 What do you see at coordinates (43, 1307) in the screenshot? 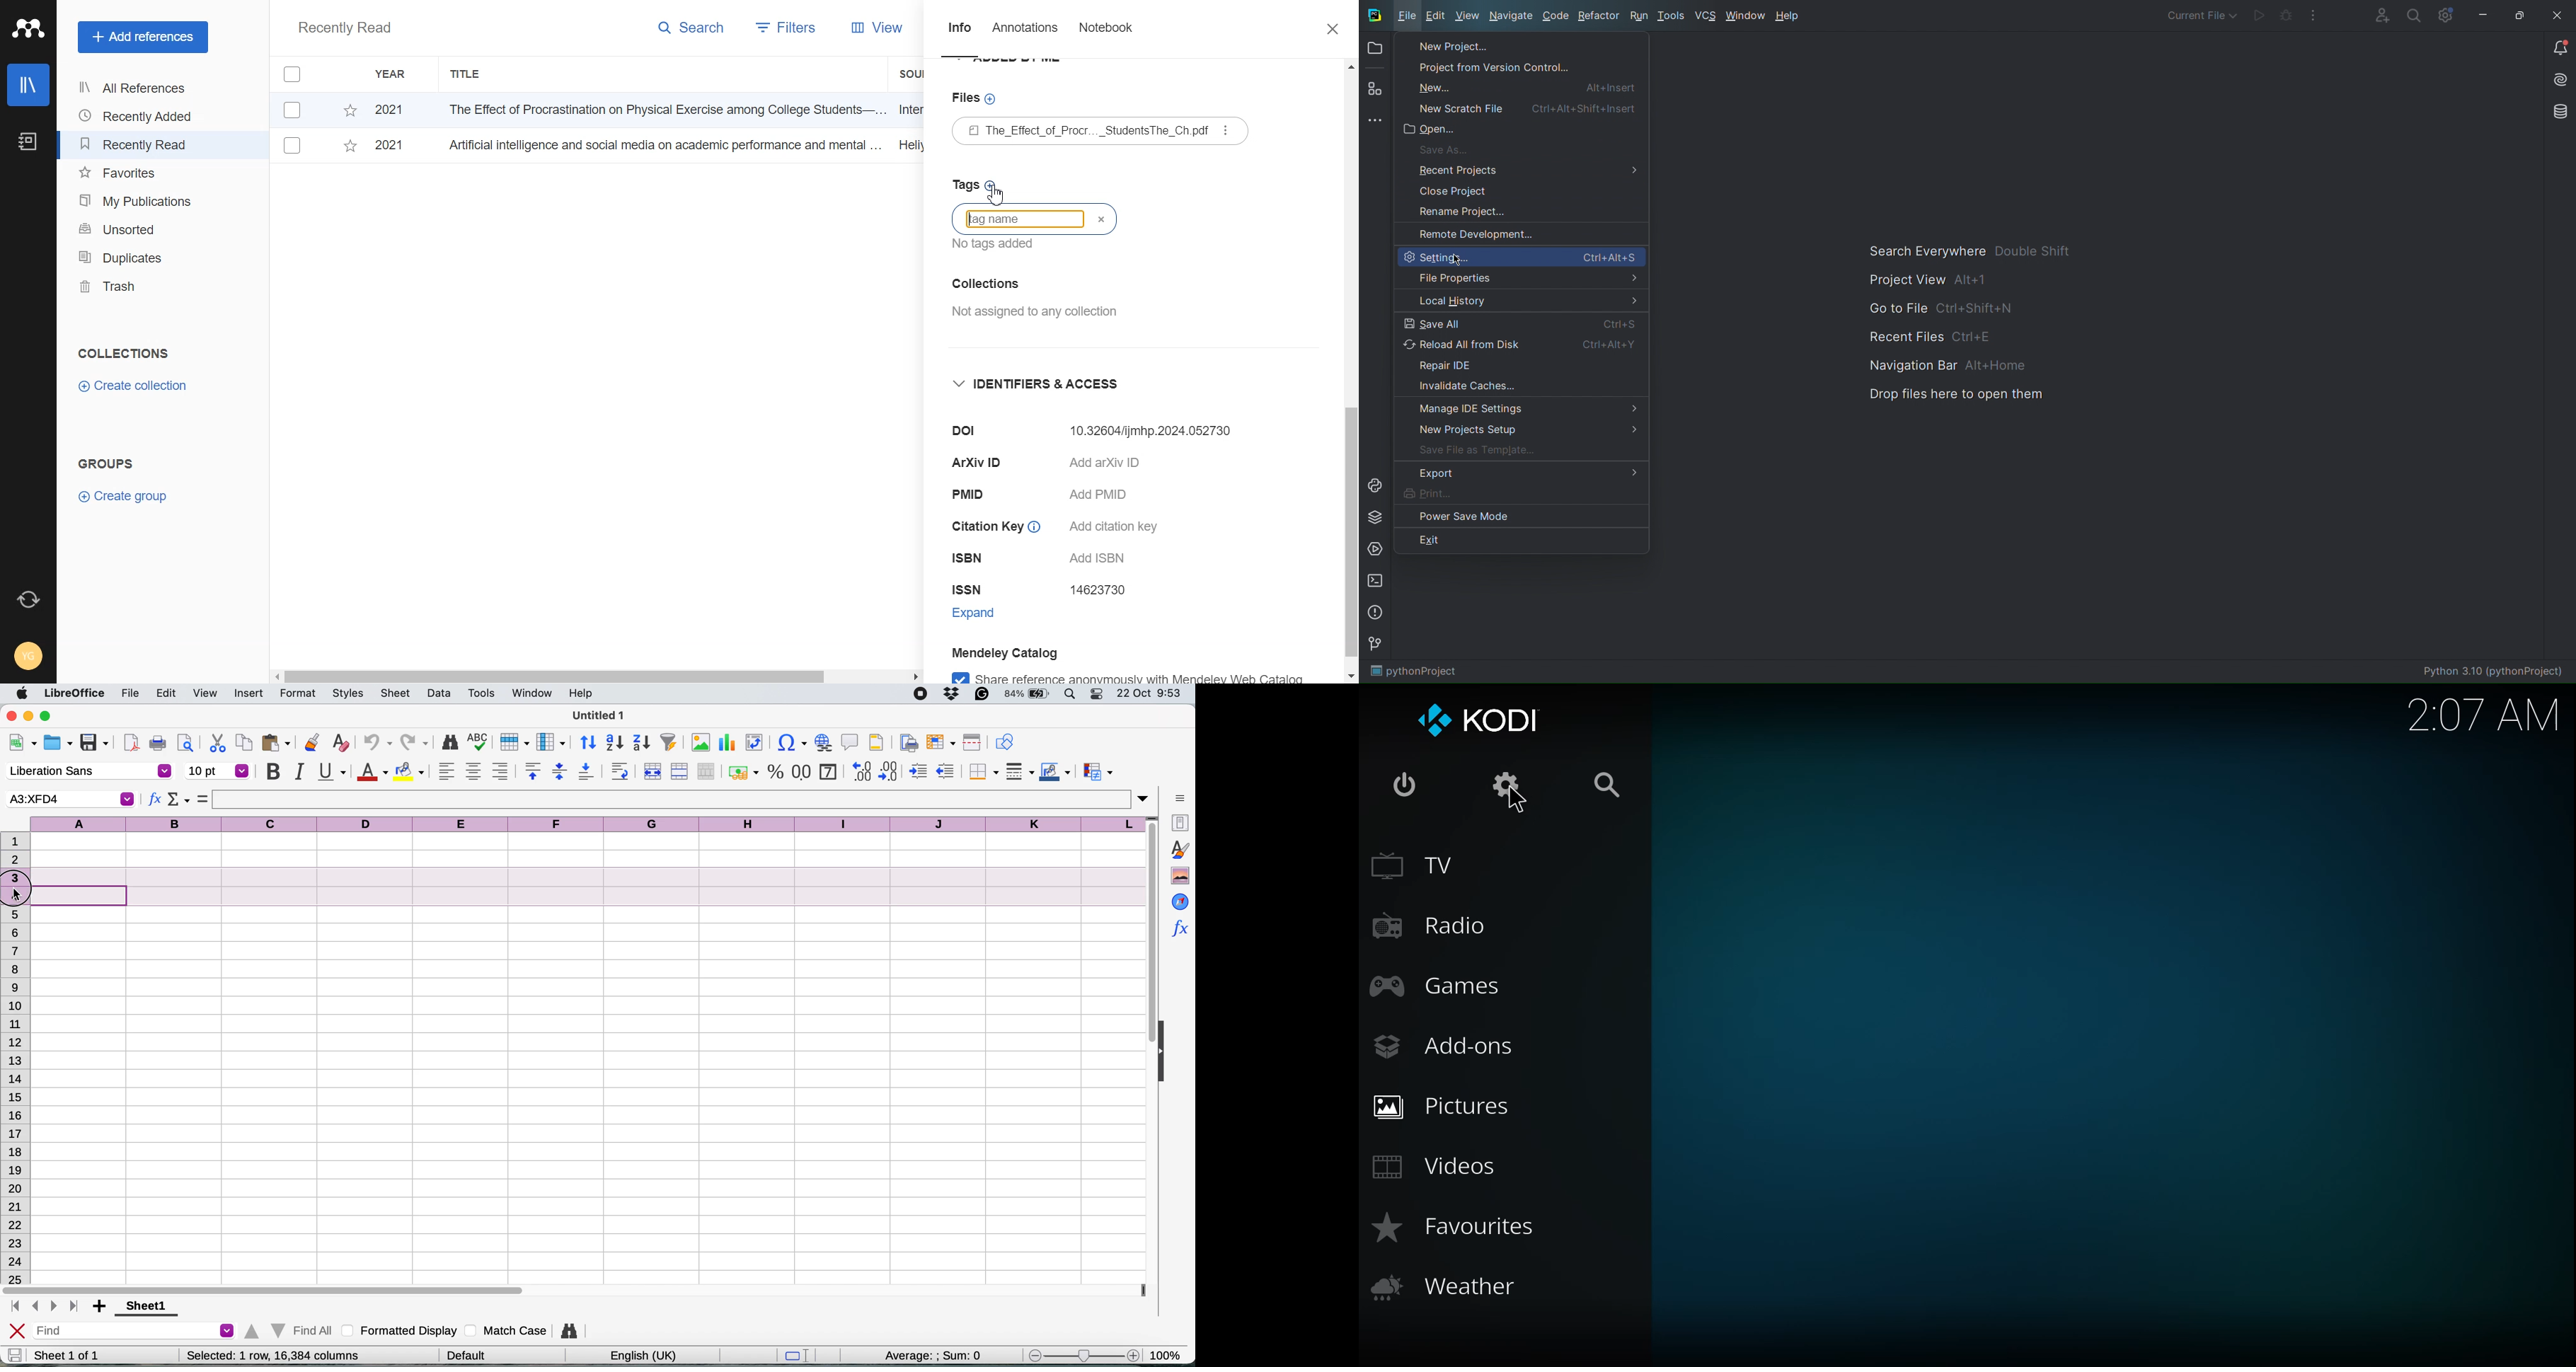
I see `navigate between sheets` at bounding box center [43, 1307].